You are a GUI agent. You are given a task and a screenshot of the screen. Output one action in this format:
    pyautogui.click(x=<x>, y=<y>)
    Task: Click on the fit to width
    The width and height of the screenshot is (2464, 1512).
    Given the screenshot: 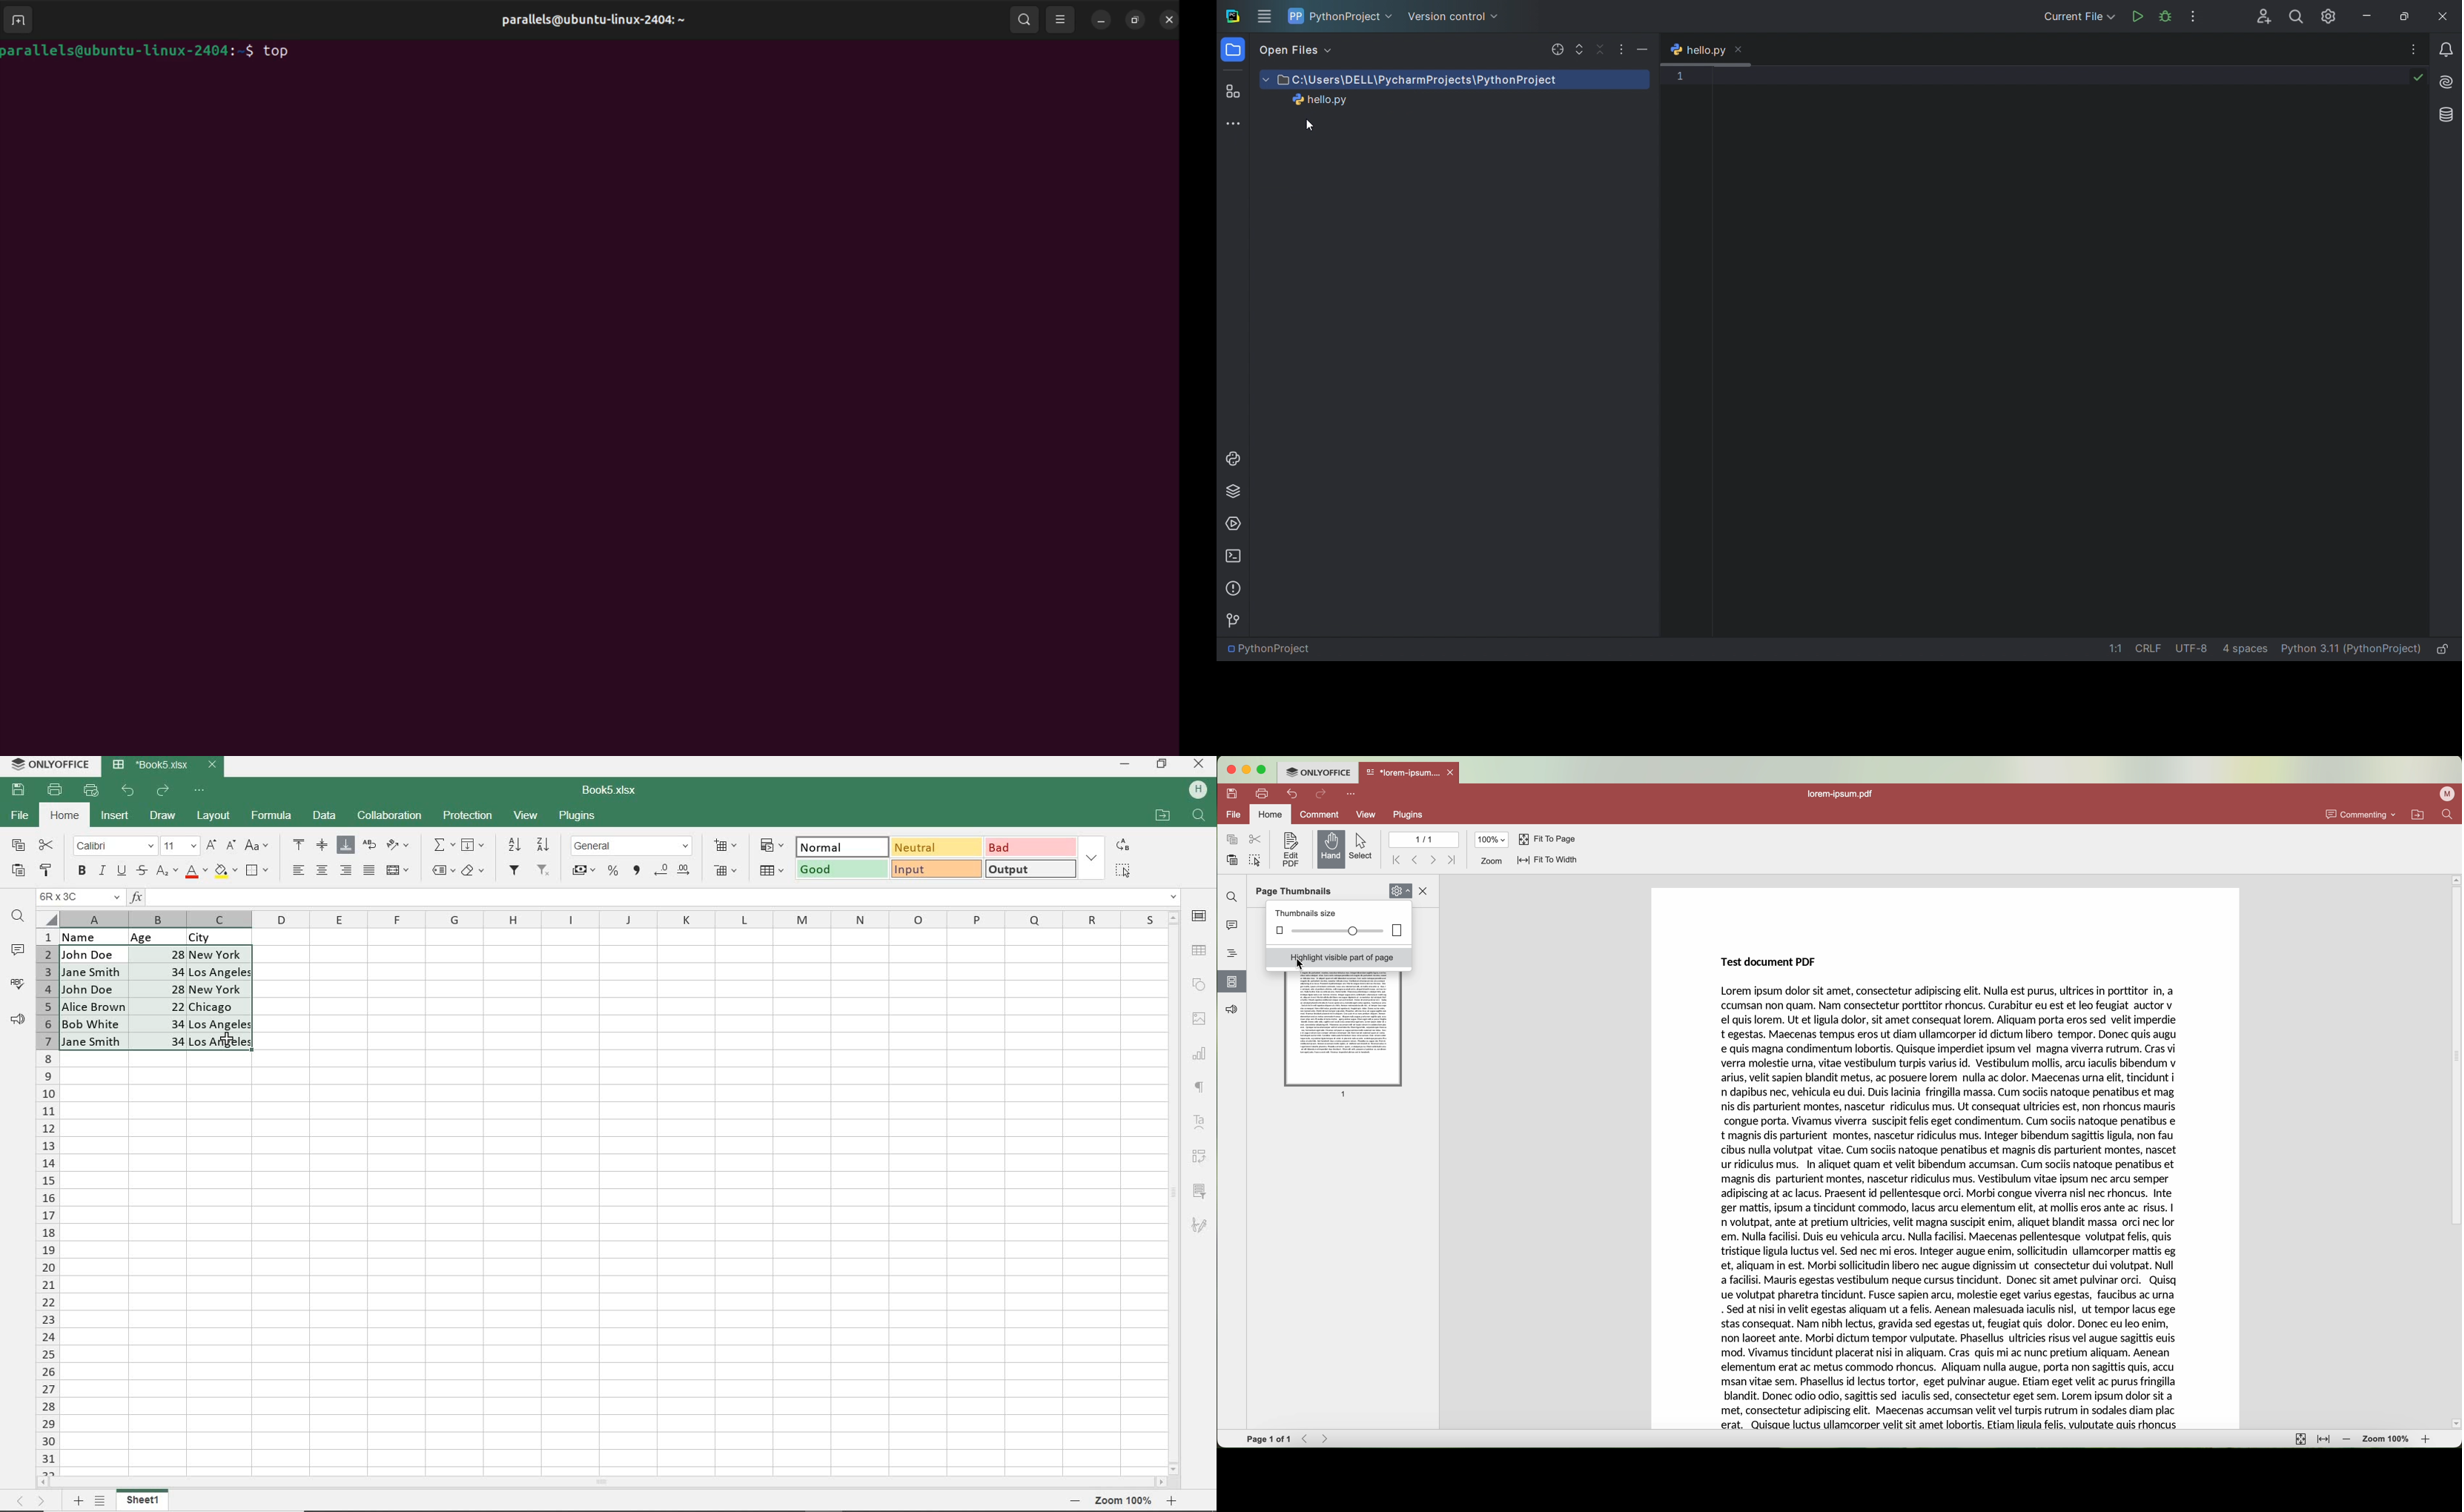 What is the action you would take?
    pyautogui.click(x=1549, y=861)
    